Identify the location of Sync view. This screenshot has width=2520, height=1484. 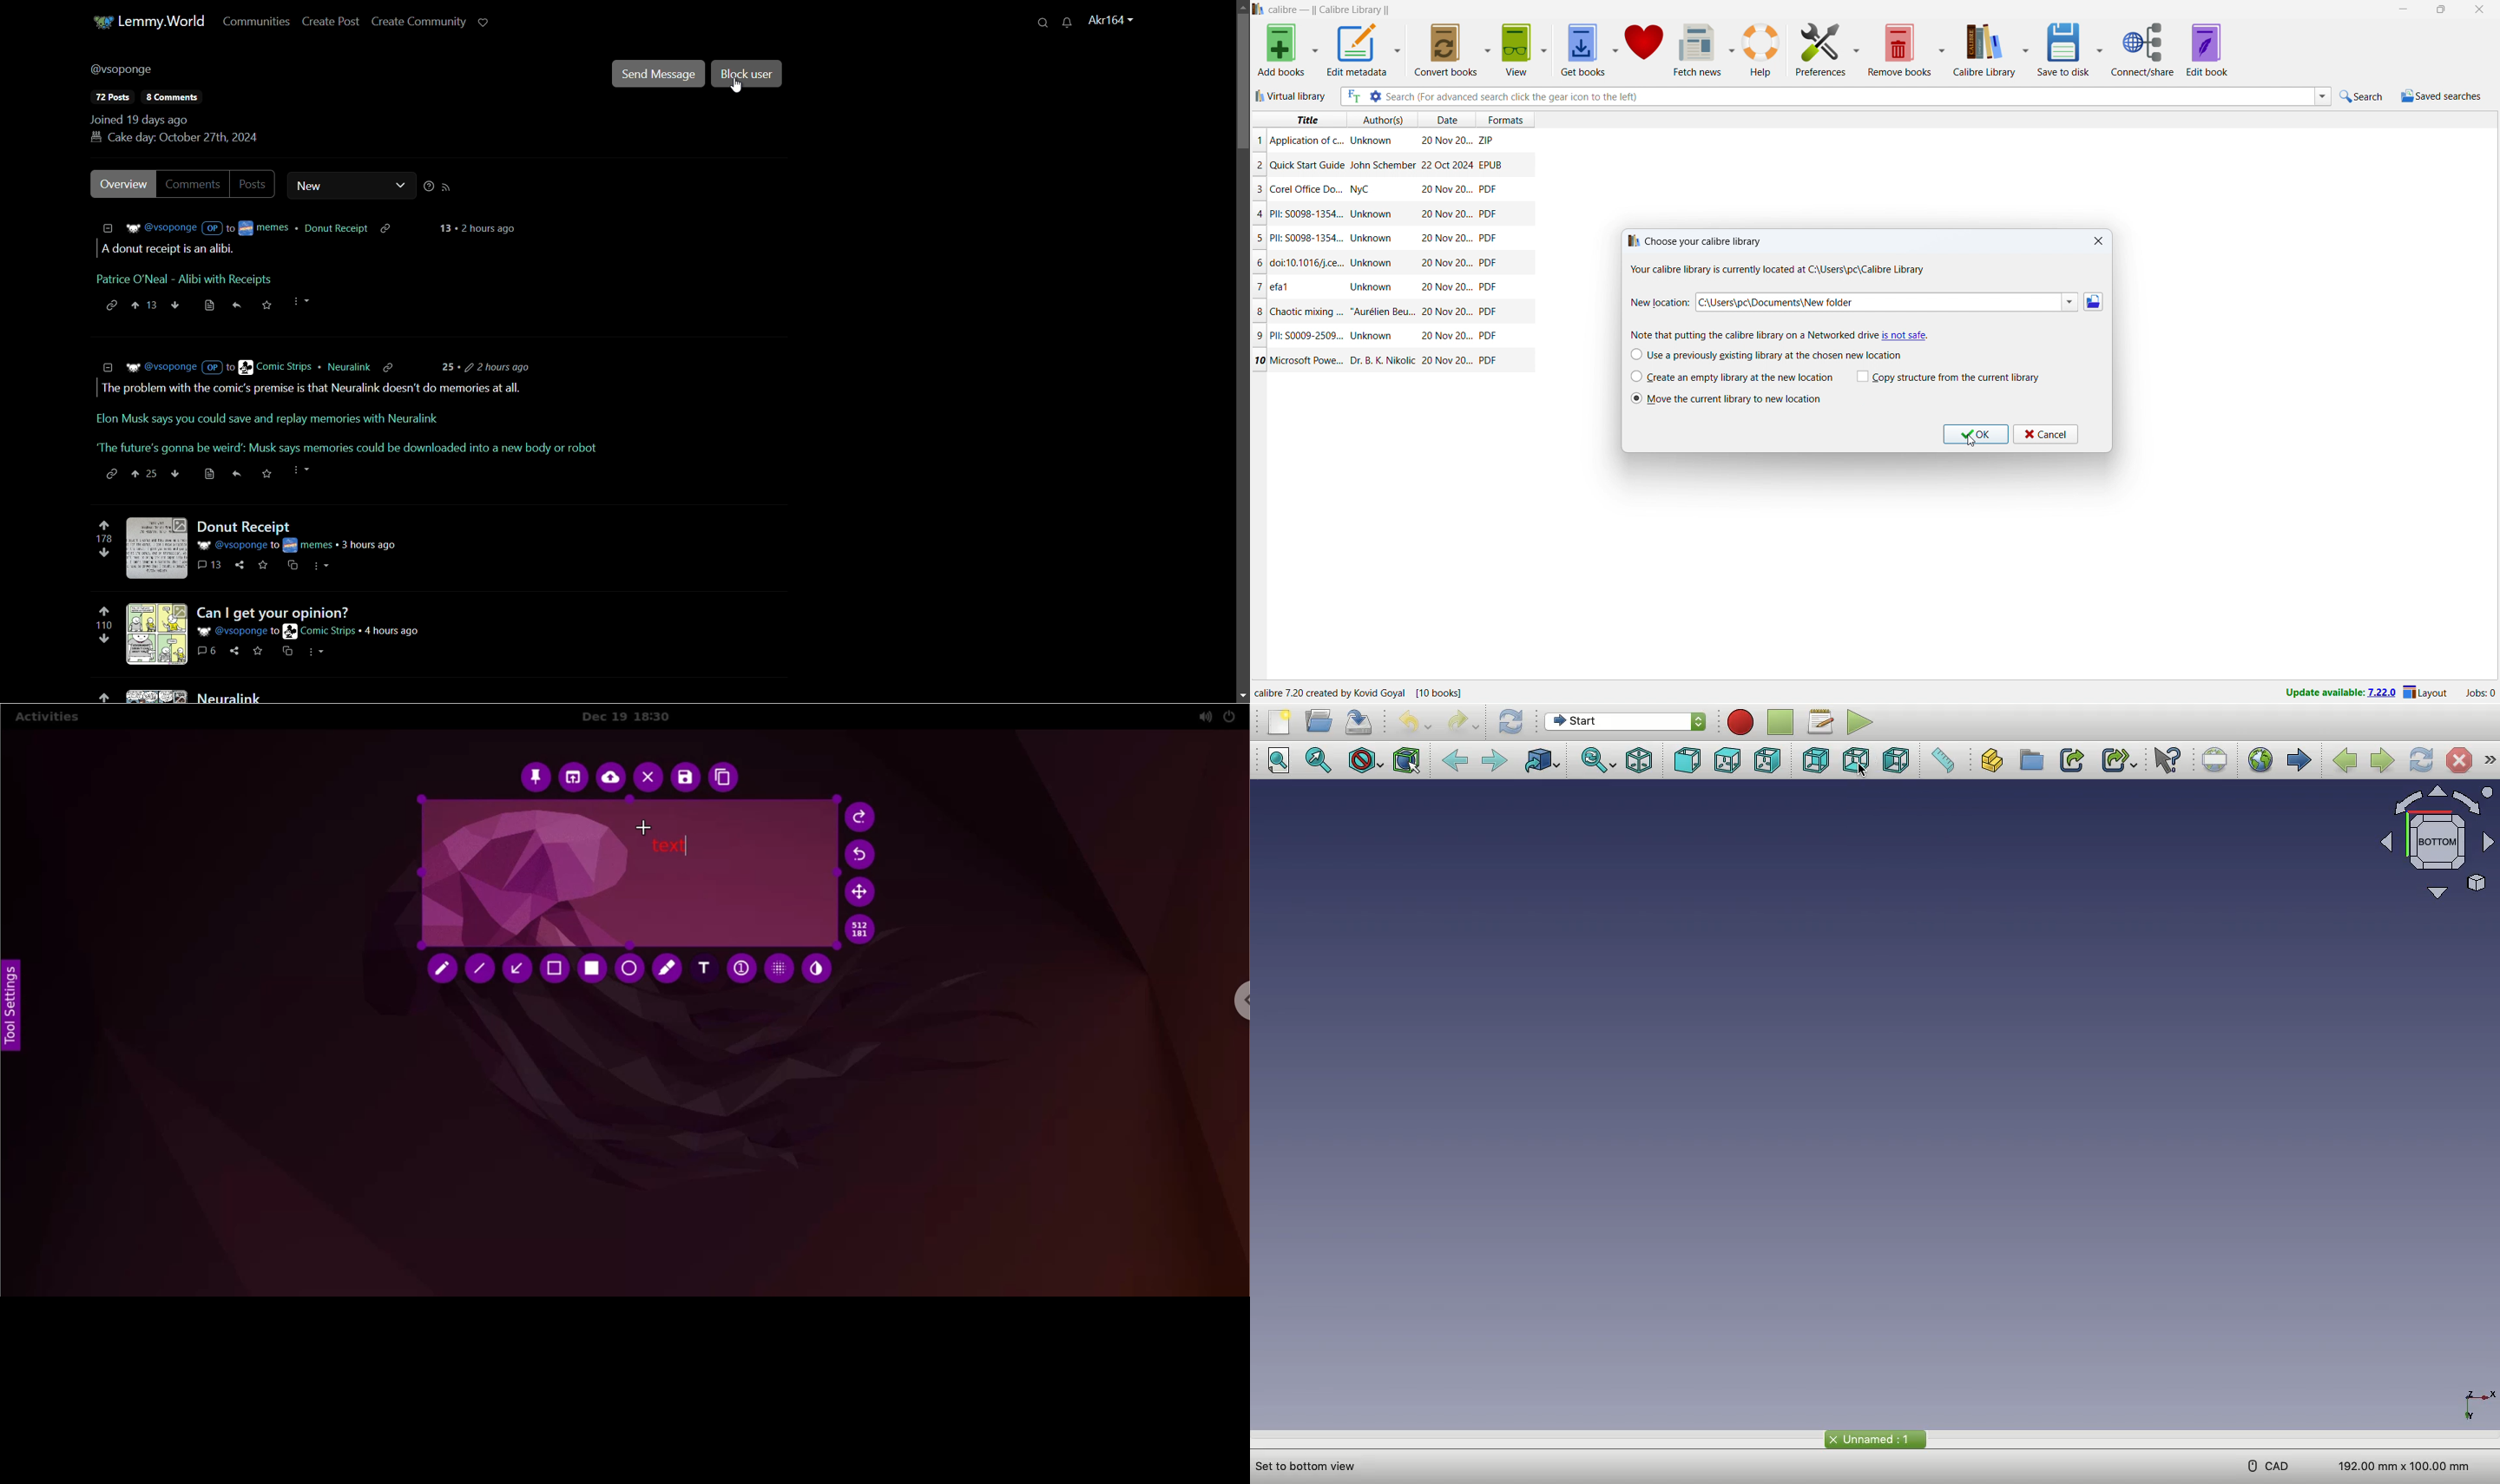
(1600, 763).